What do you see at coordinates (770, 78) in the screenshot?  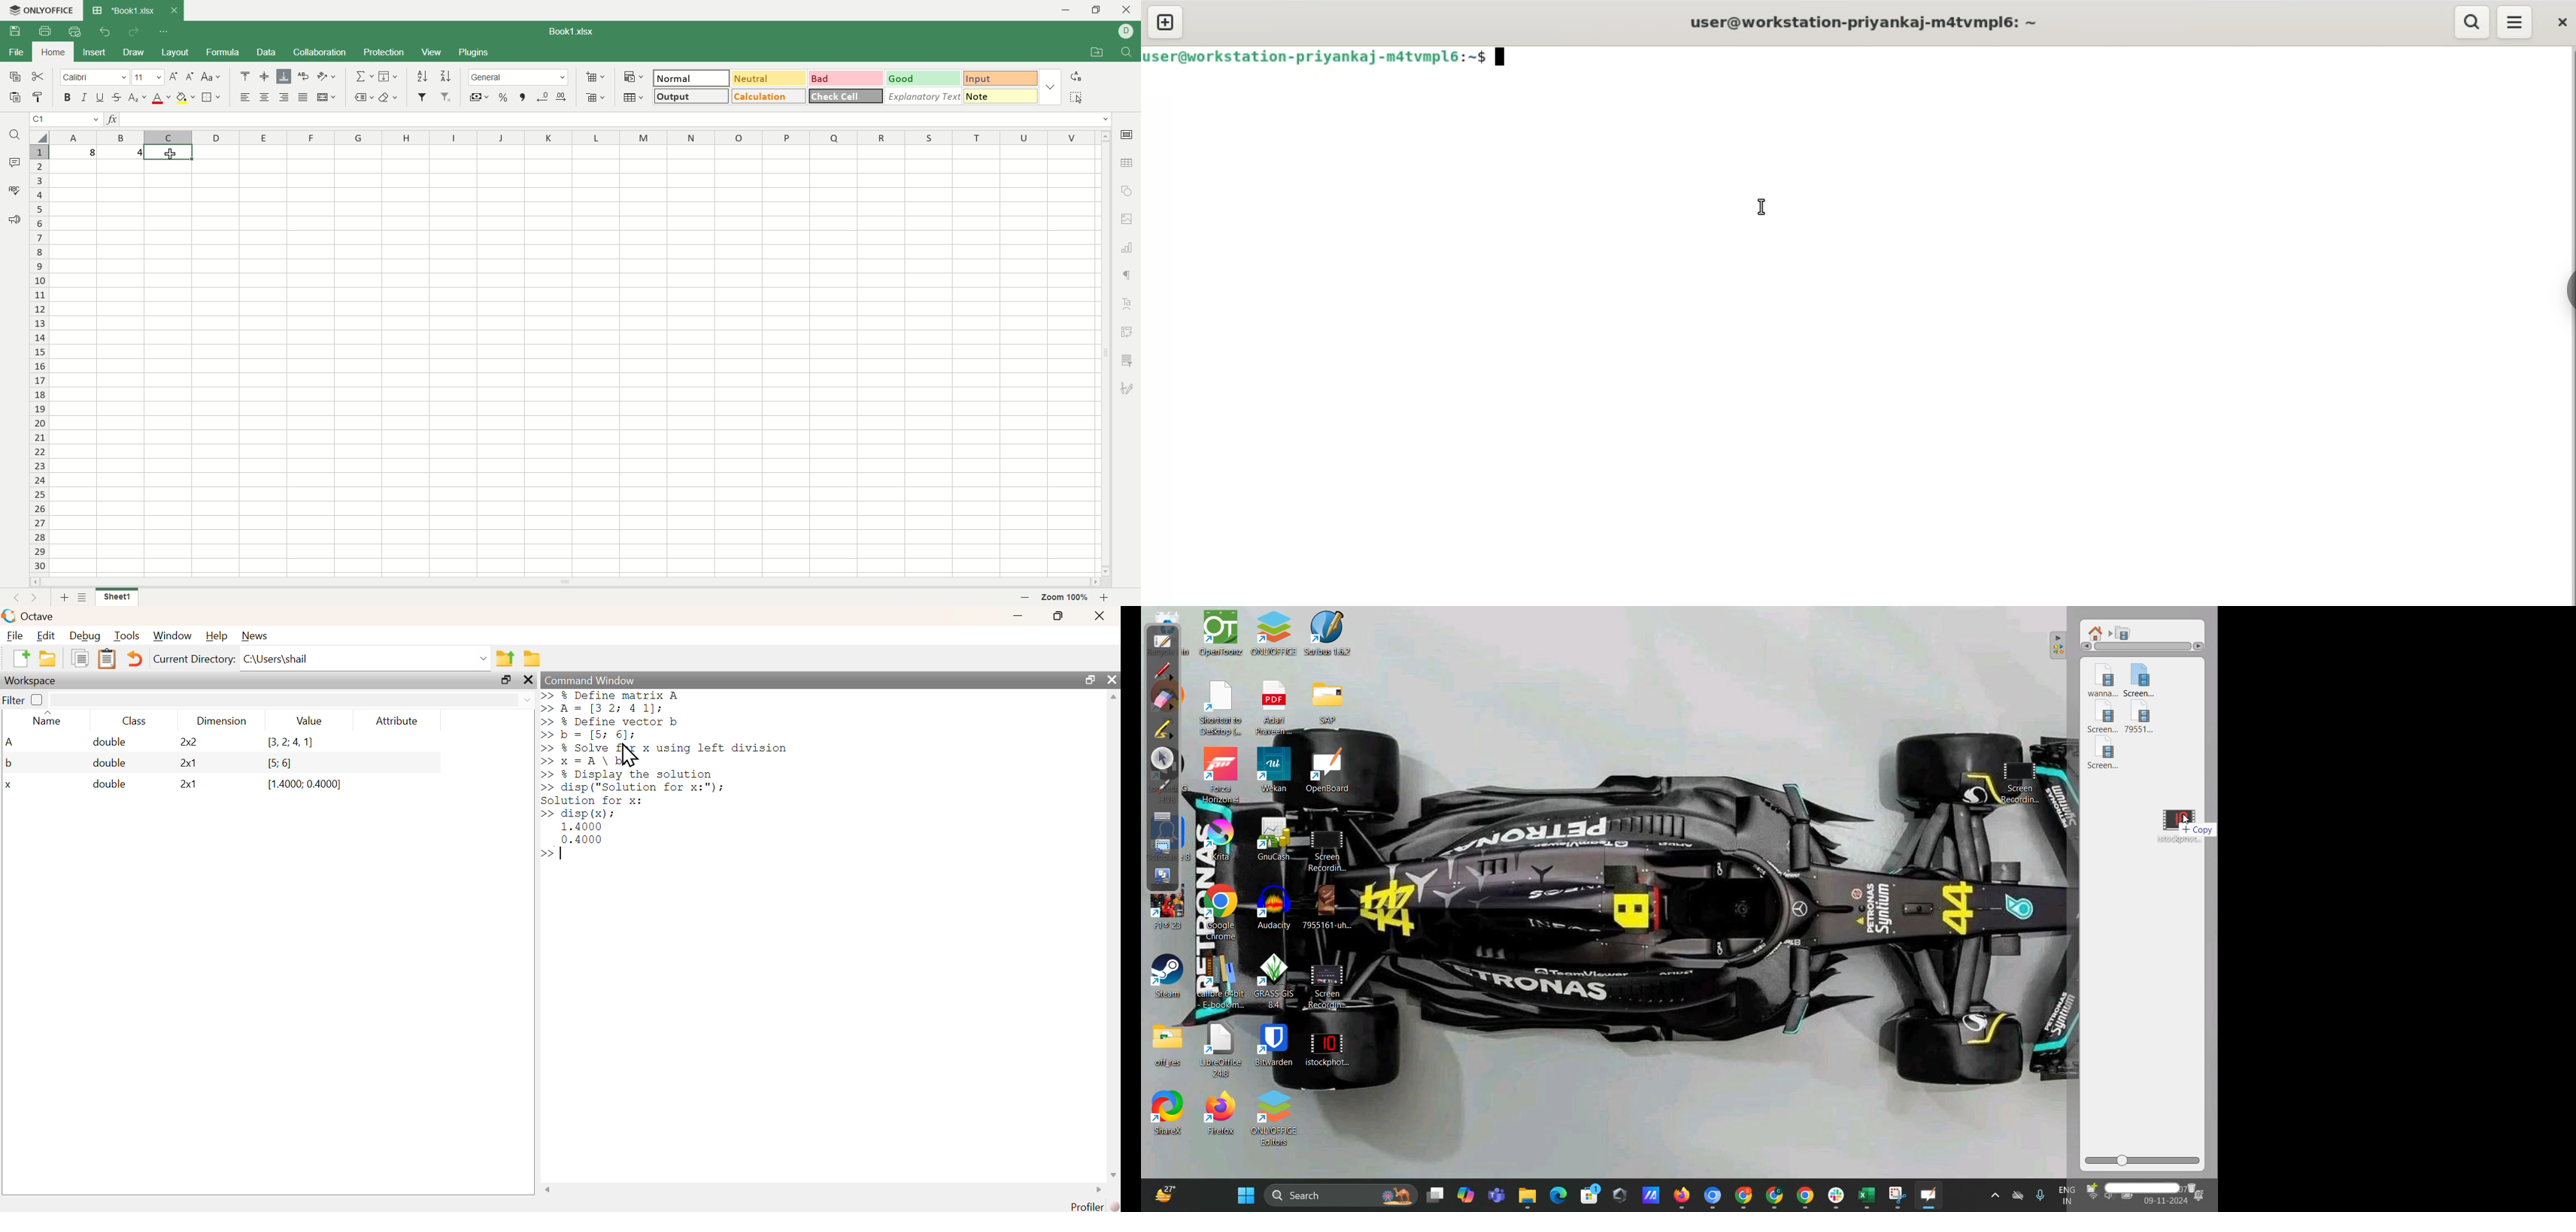 I see `neutral` at bounding box center [770, 78].